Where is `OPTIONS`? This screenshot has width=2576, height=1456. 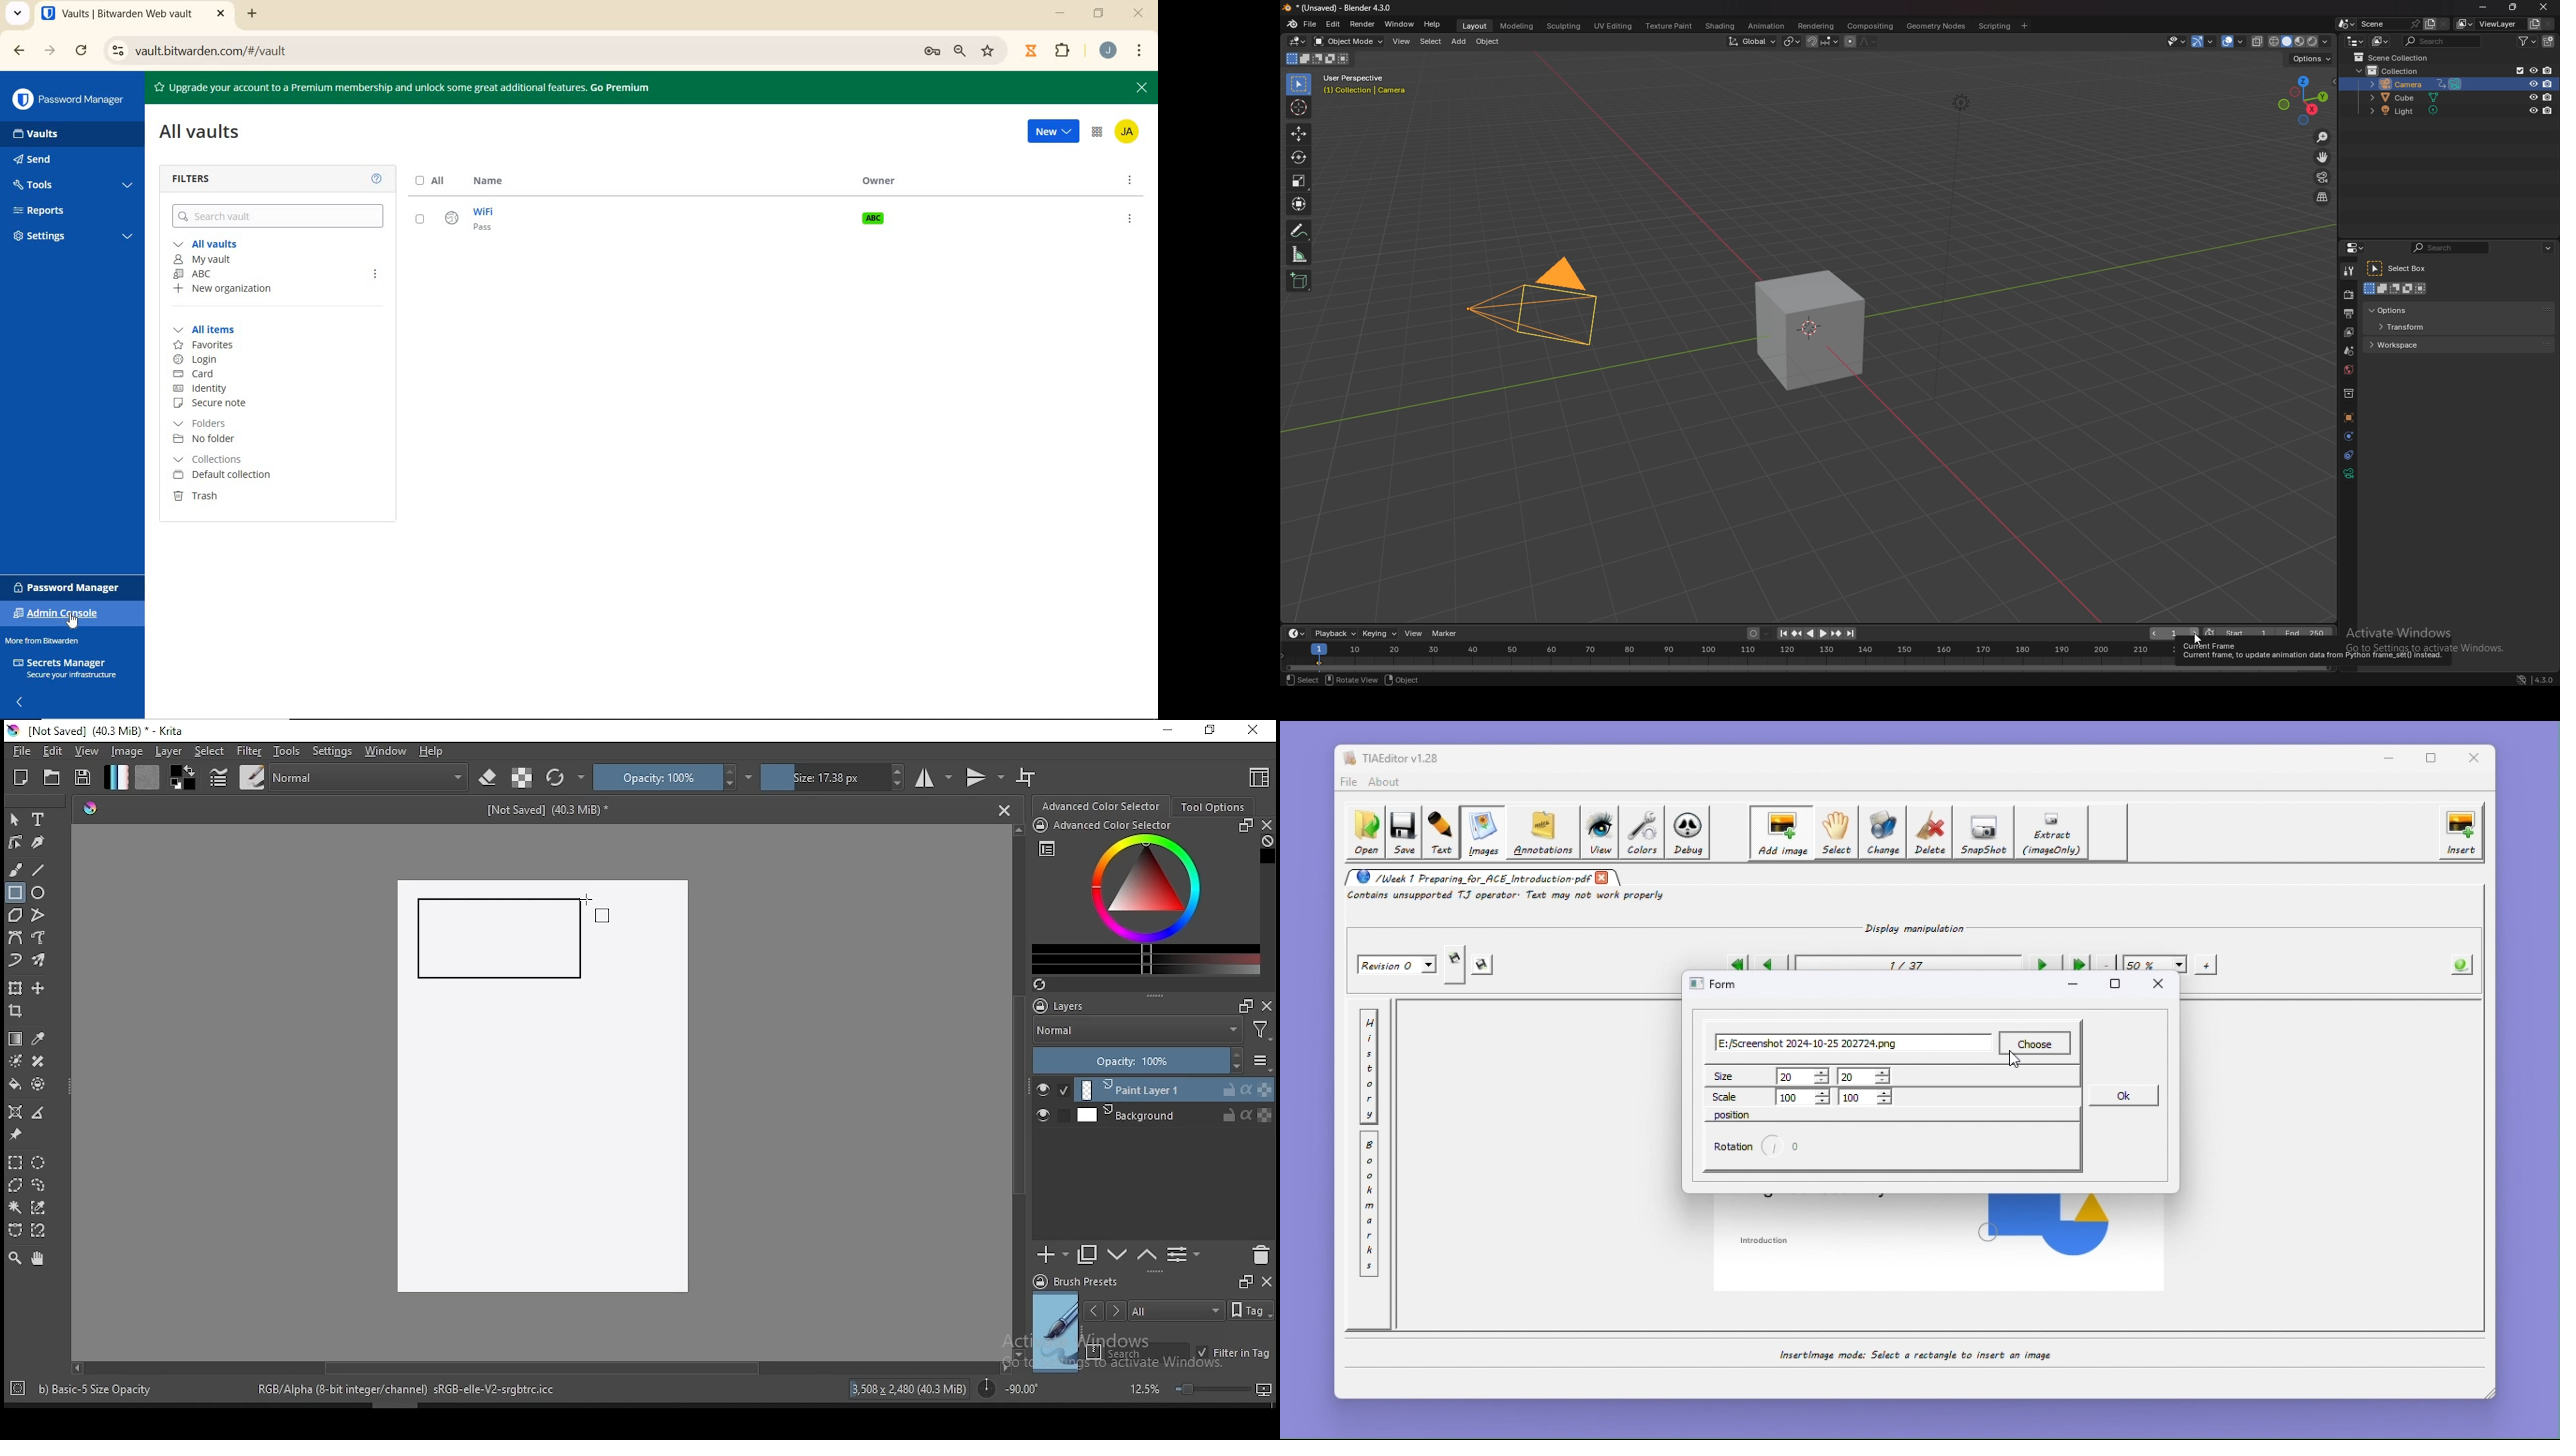
OPTIONS is located at coordinates (1128, 219).